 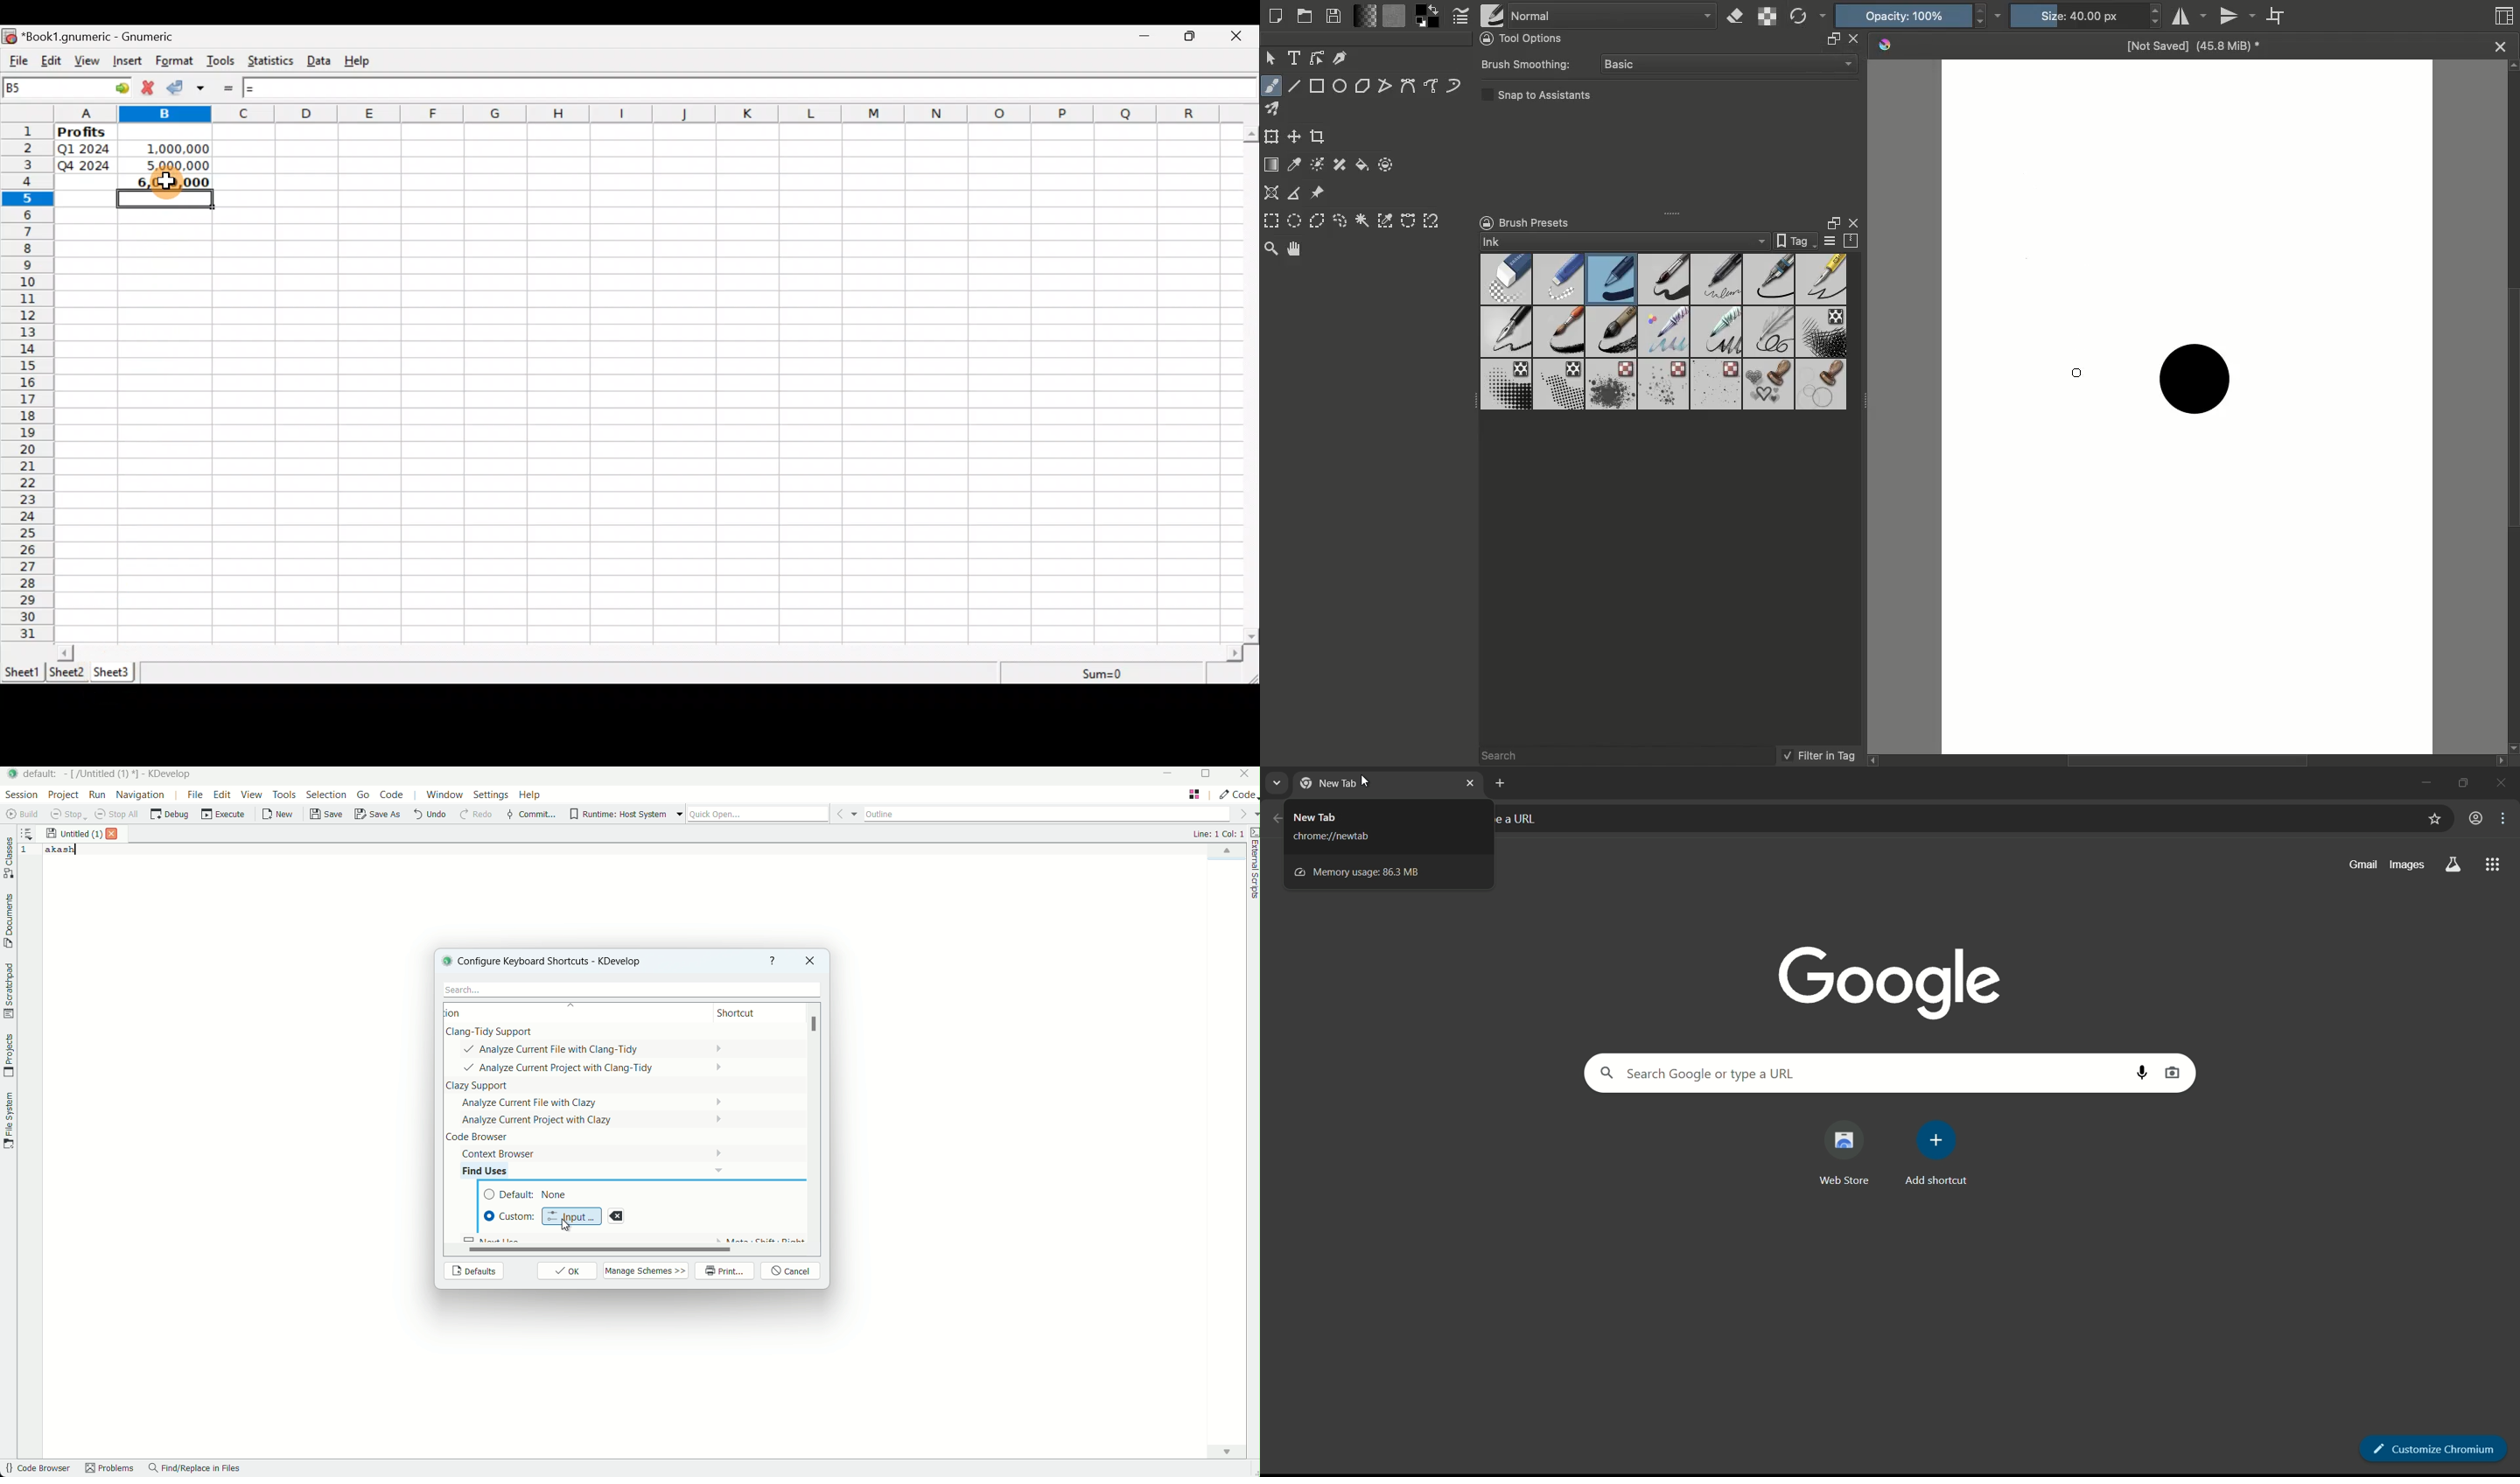 What do you see at coordinates (326, 795) in the screenshot?
I see `selection menu` at bounding box center [326, 795].